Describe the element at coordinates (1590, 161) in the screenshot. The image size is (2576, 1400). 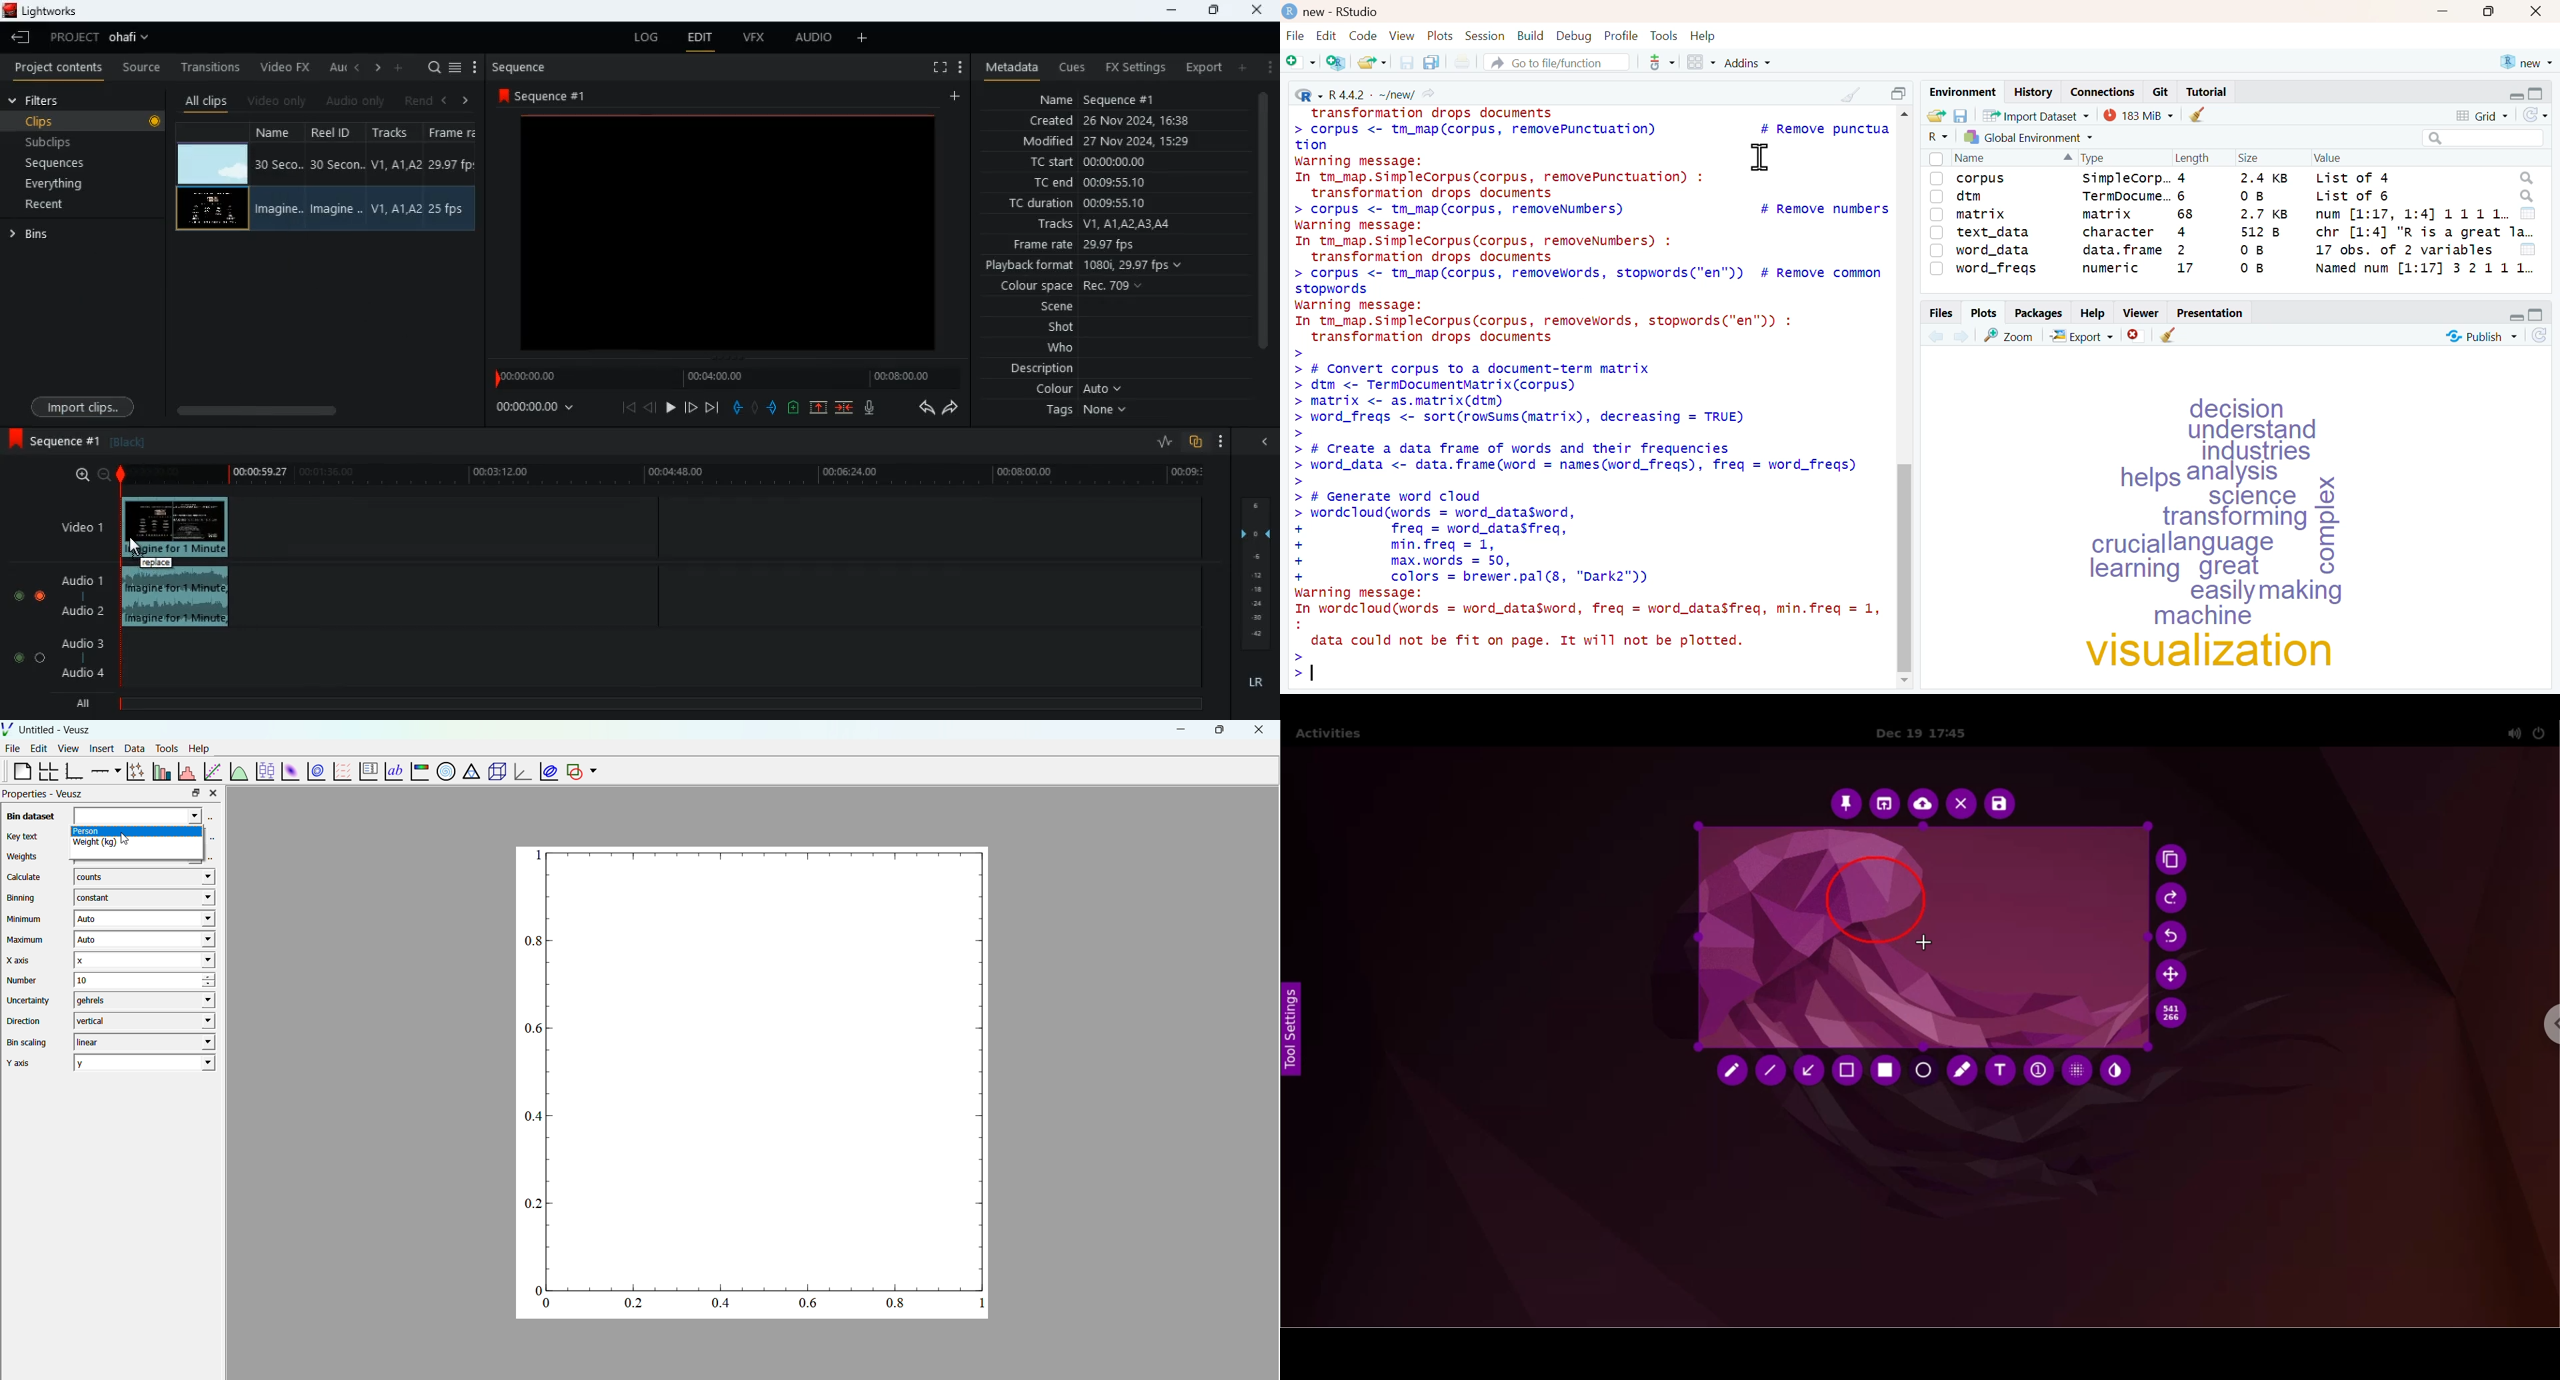
I see `> corpus <- tm_map(corpus, removePunctuation) # Remove punctuationwarning message: In tm_map.SimpleCorpus(corpus, removePunctuation) :transformation drops documents` at that location.